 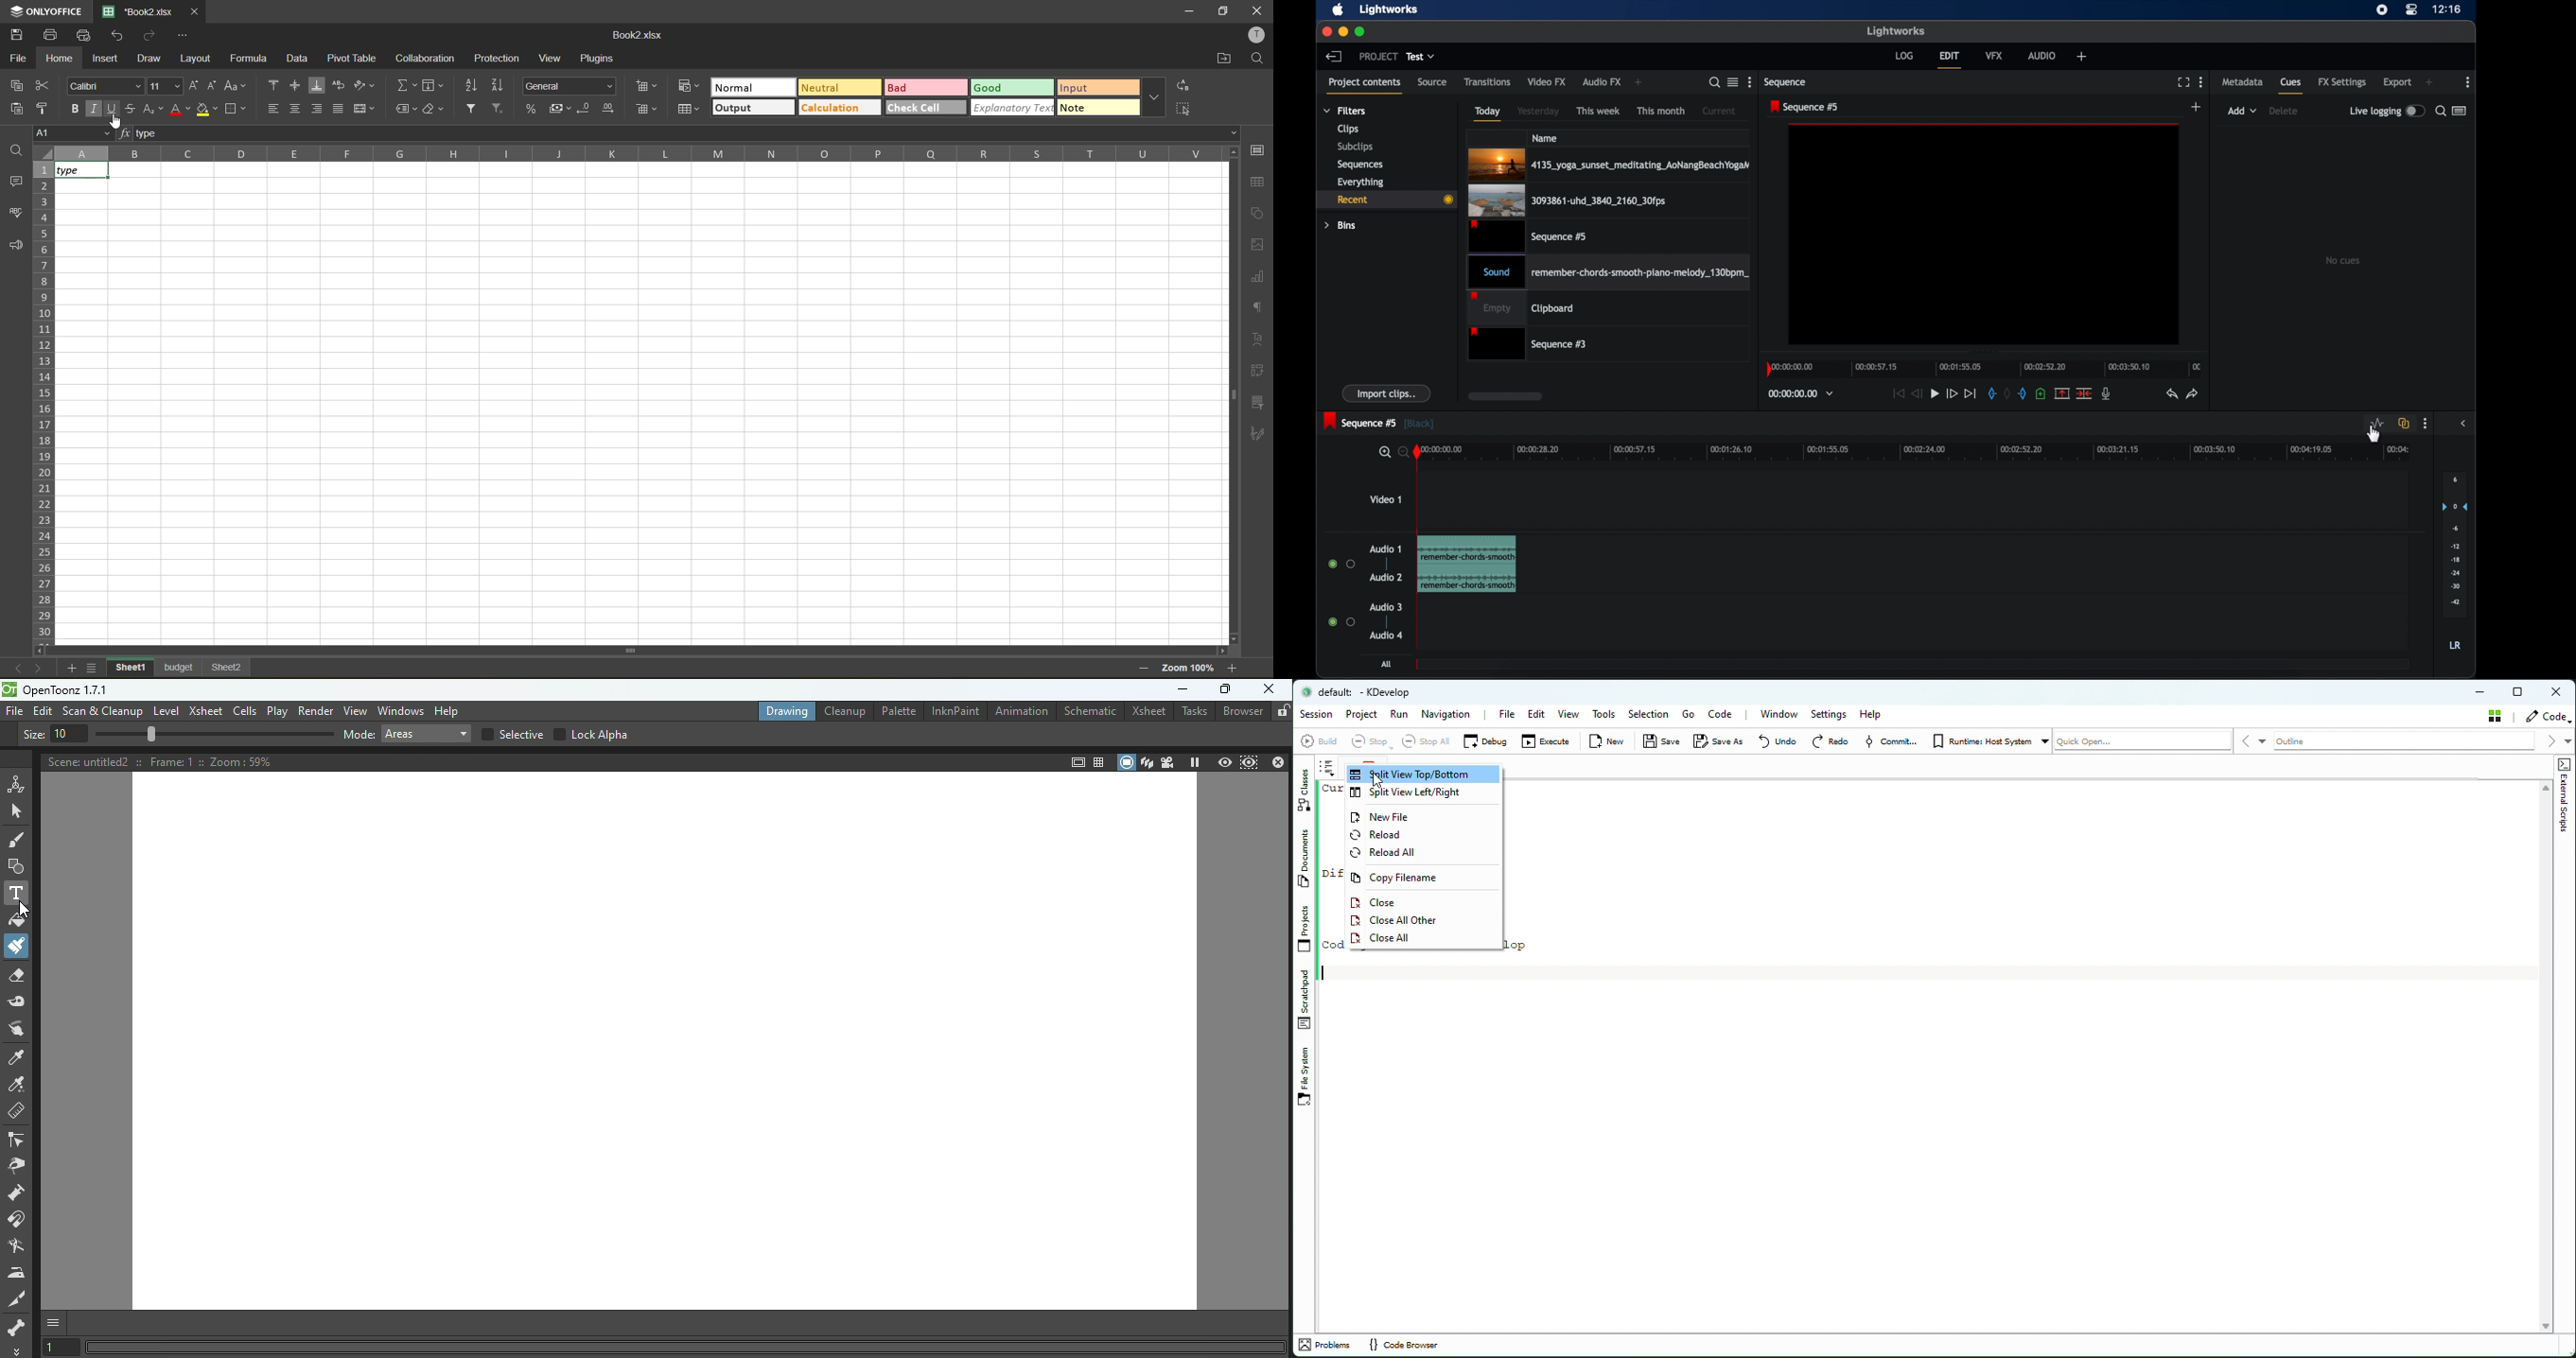 What do you see at coordinates (1387, 607) in the screenshot?
I see `audio 3` at bounding box center [1387, 607].